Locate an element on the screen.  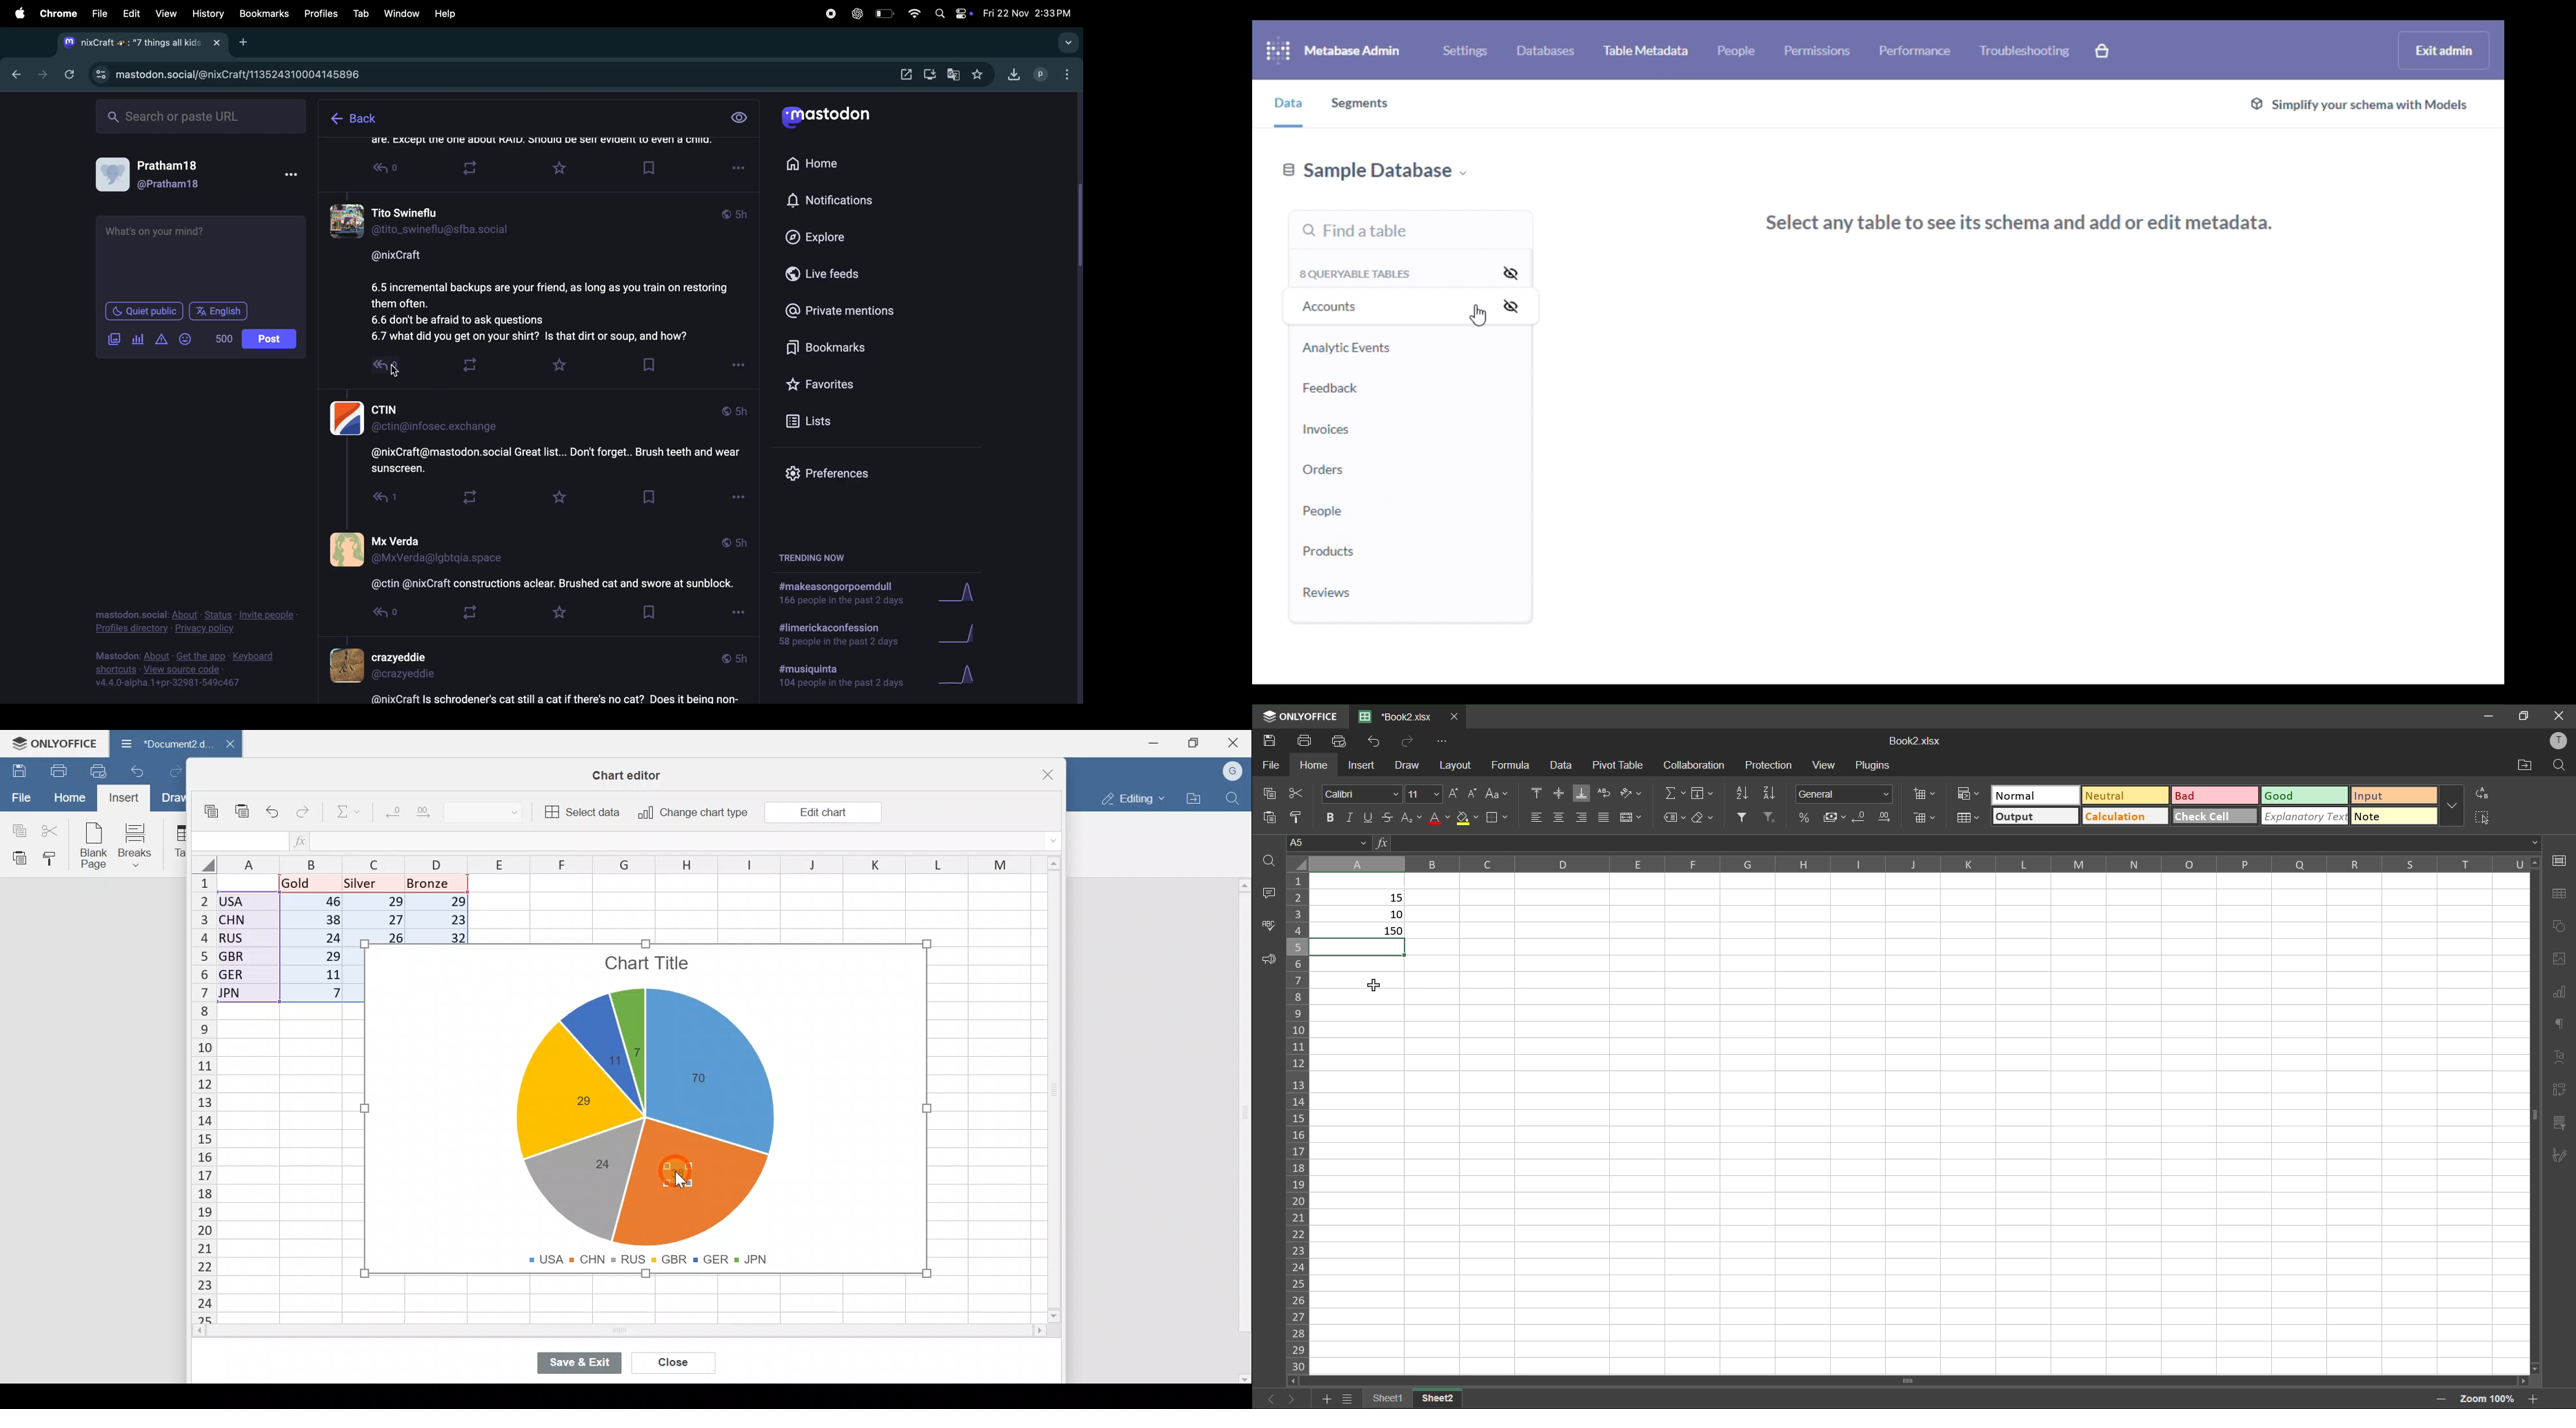
Thread is located at coordinates (556, 143).